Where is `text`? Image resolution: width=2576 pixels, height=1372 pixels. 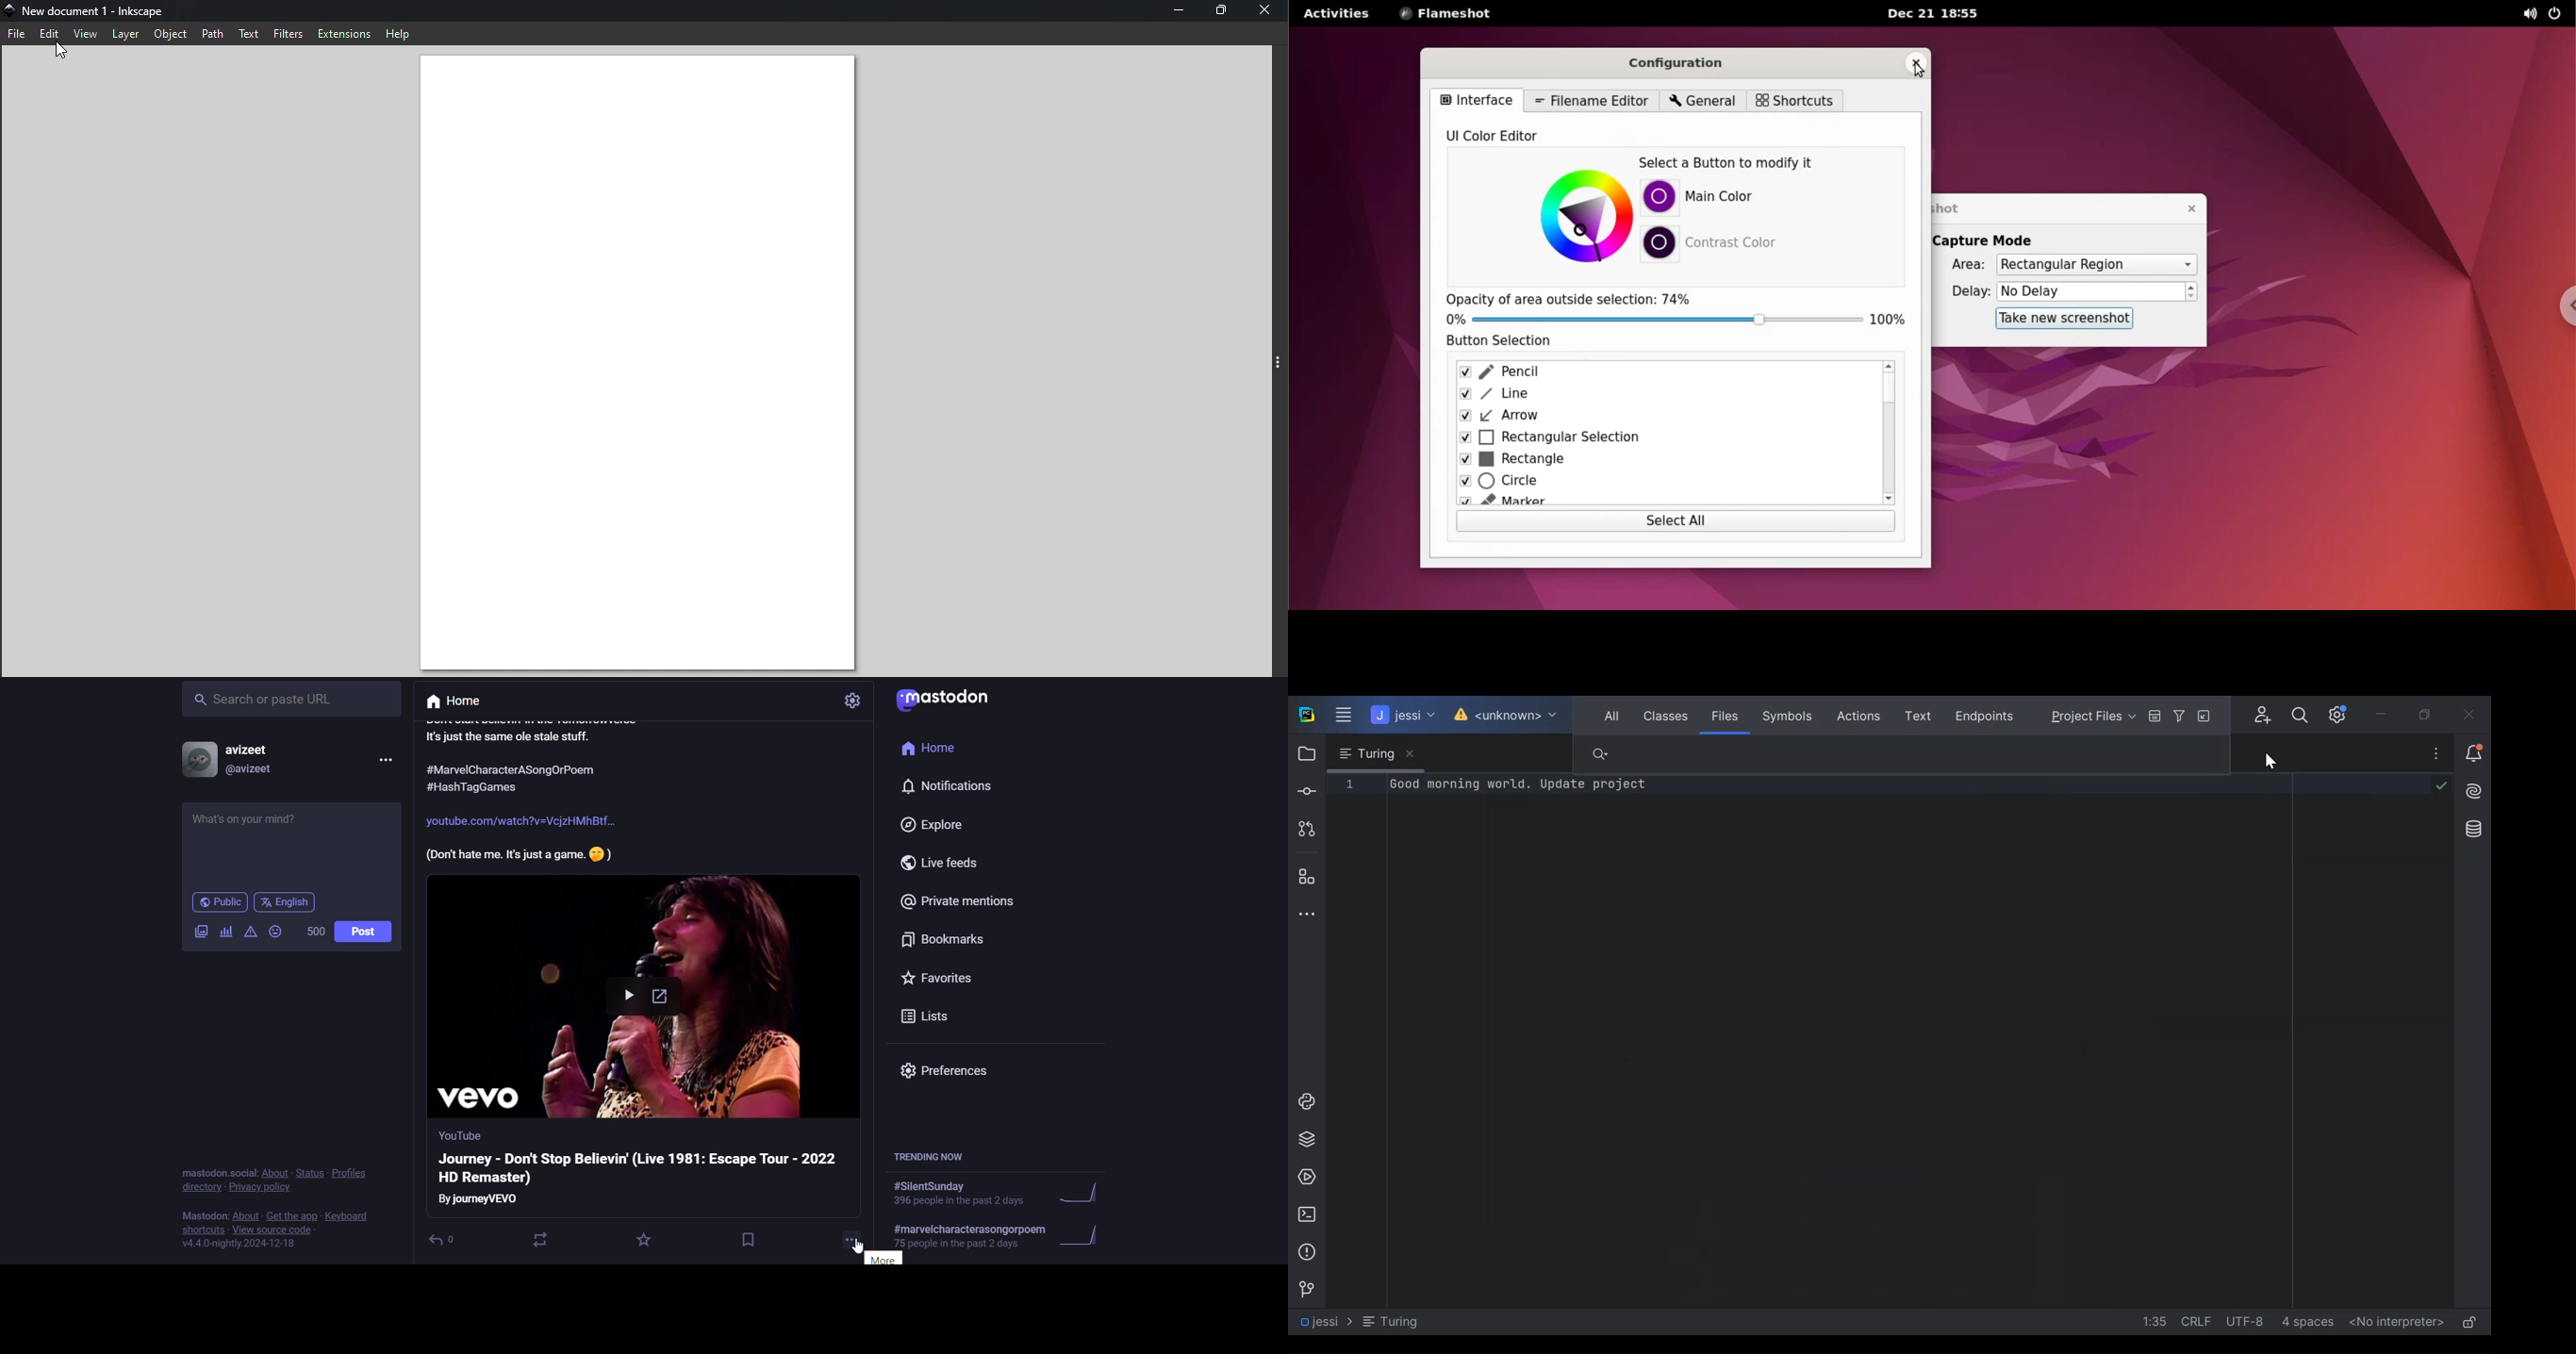 text is located at coordinates (218, 1172).